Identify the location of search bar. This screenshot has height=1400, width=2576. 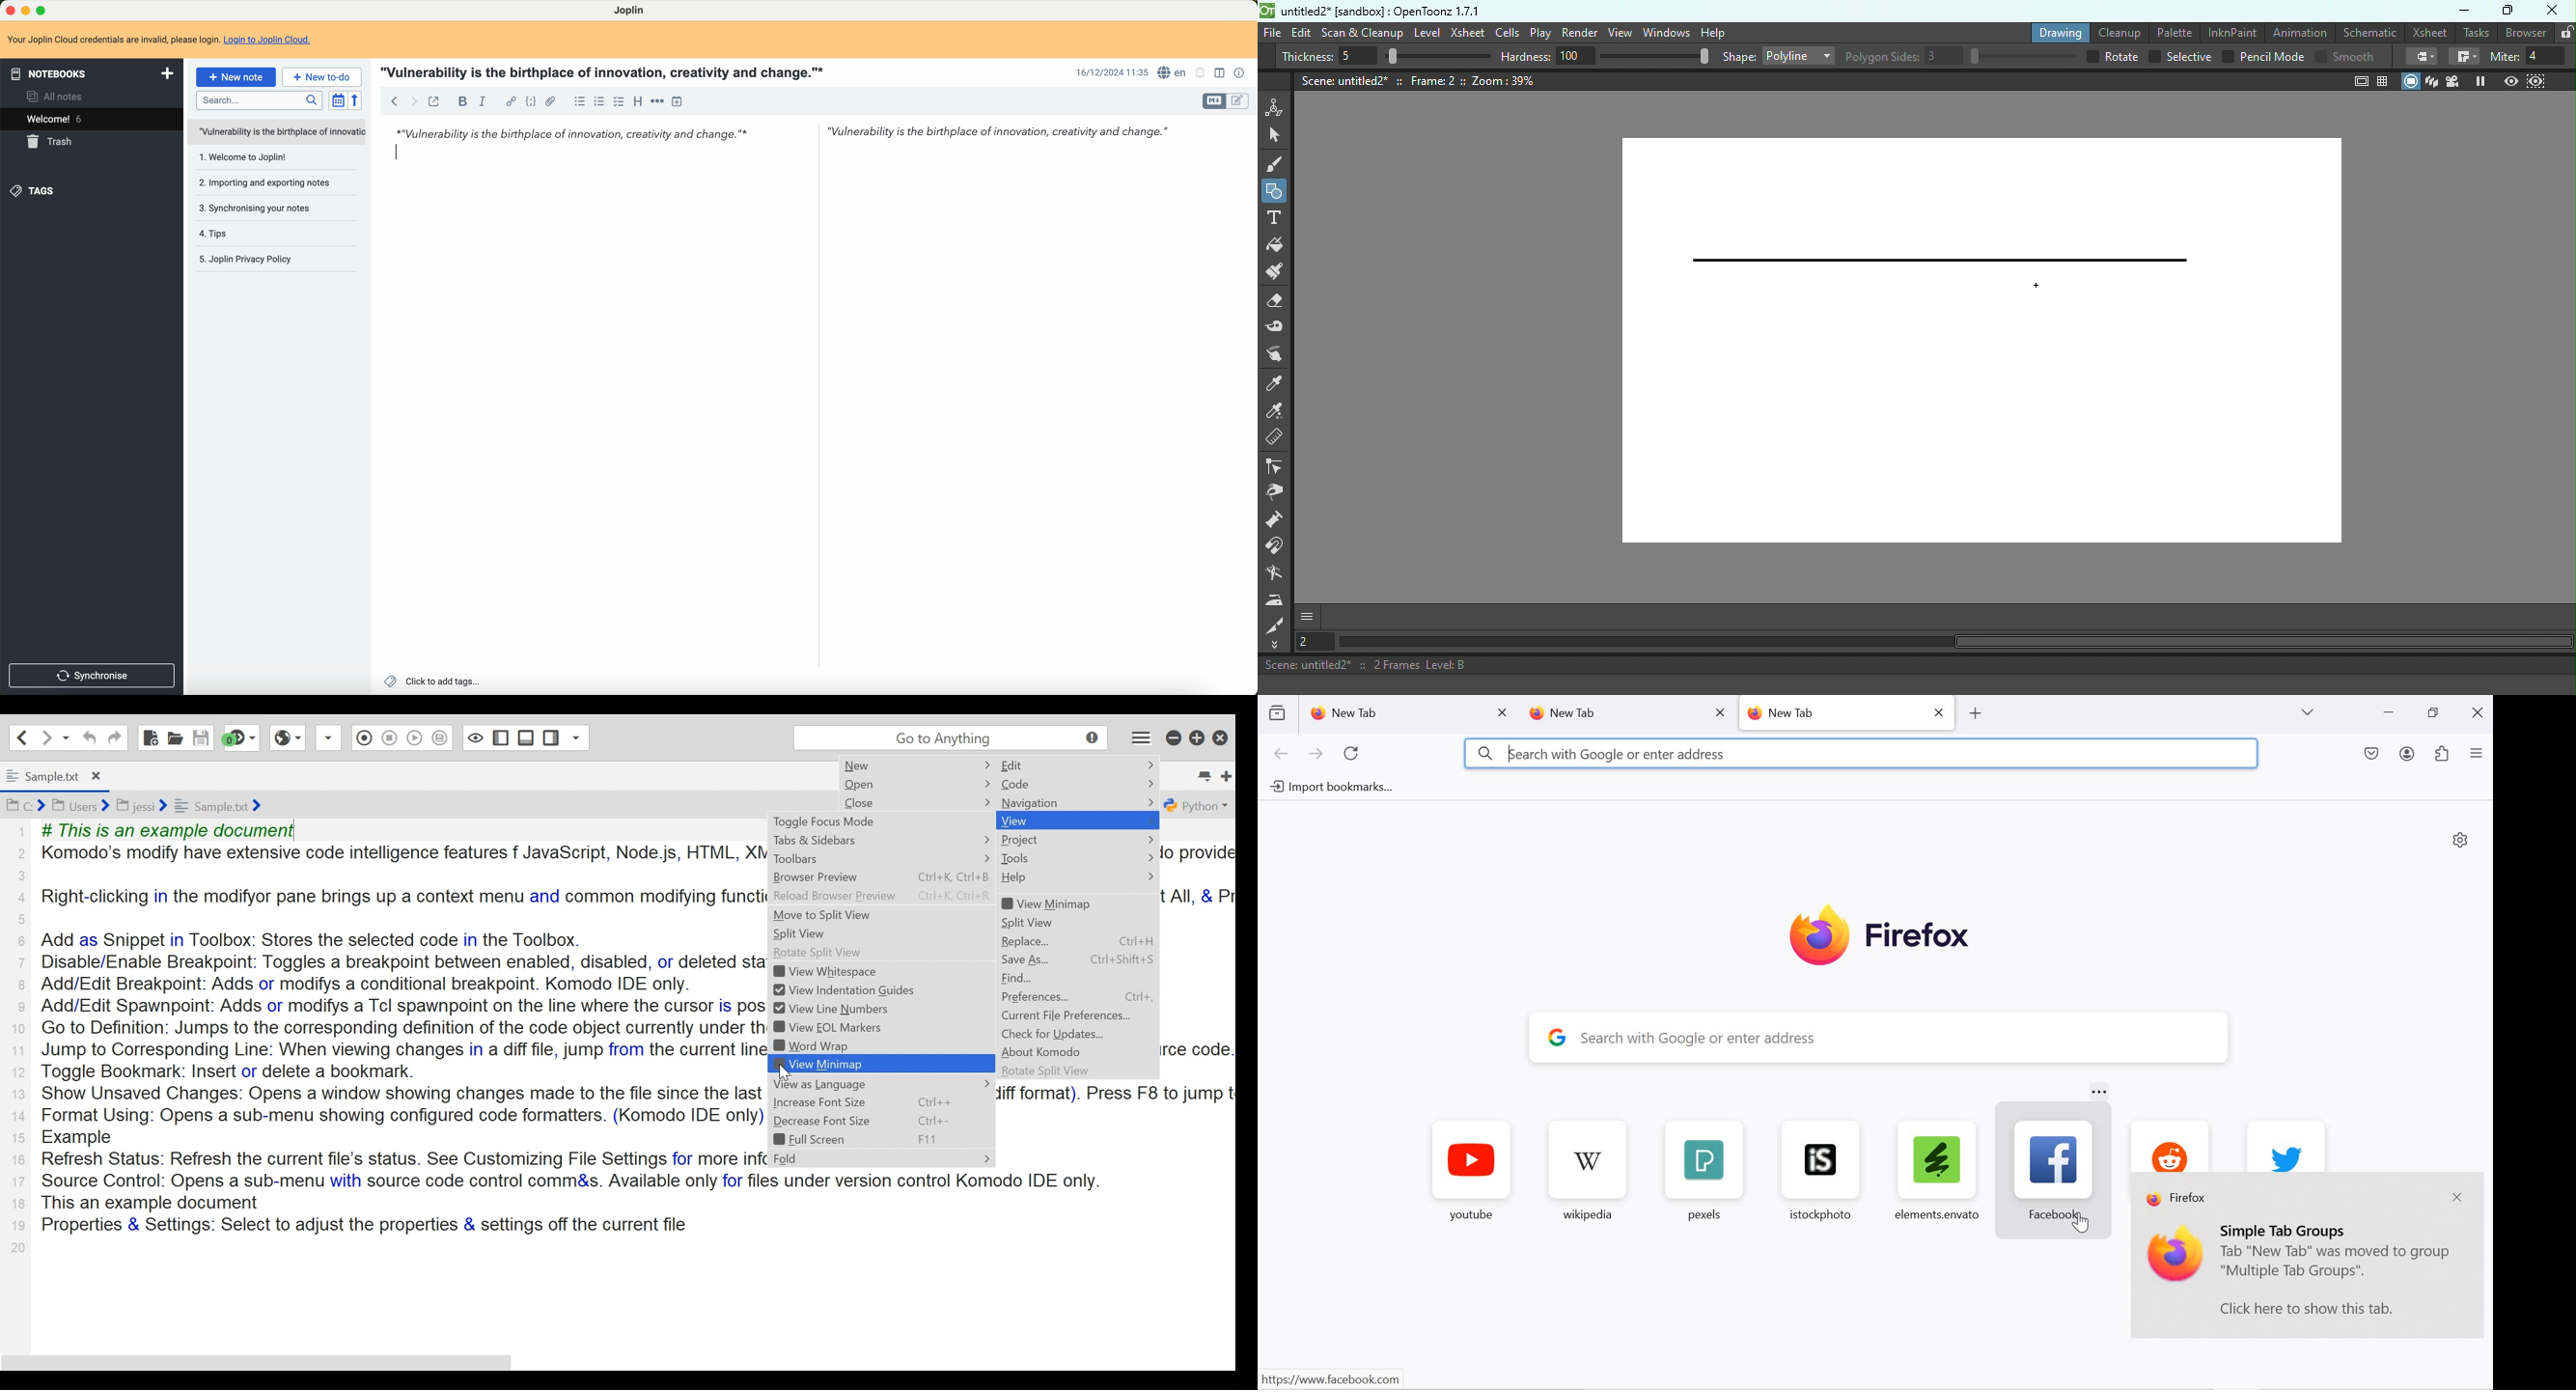
(257, 100).